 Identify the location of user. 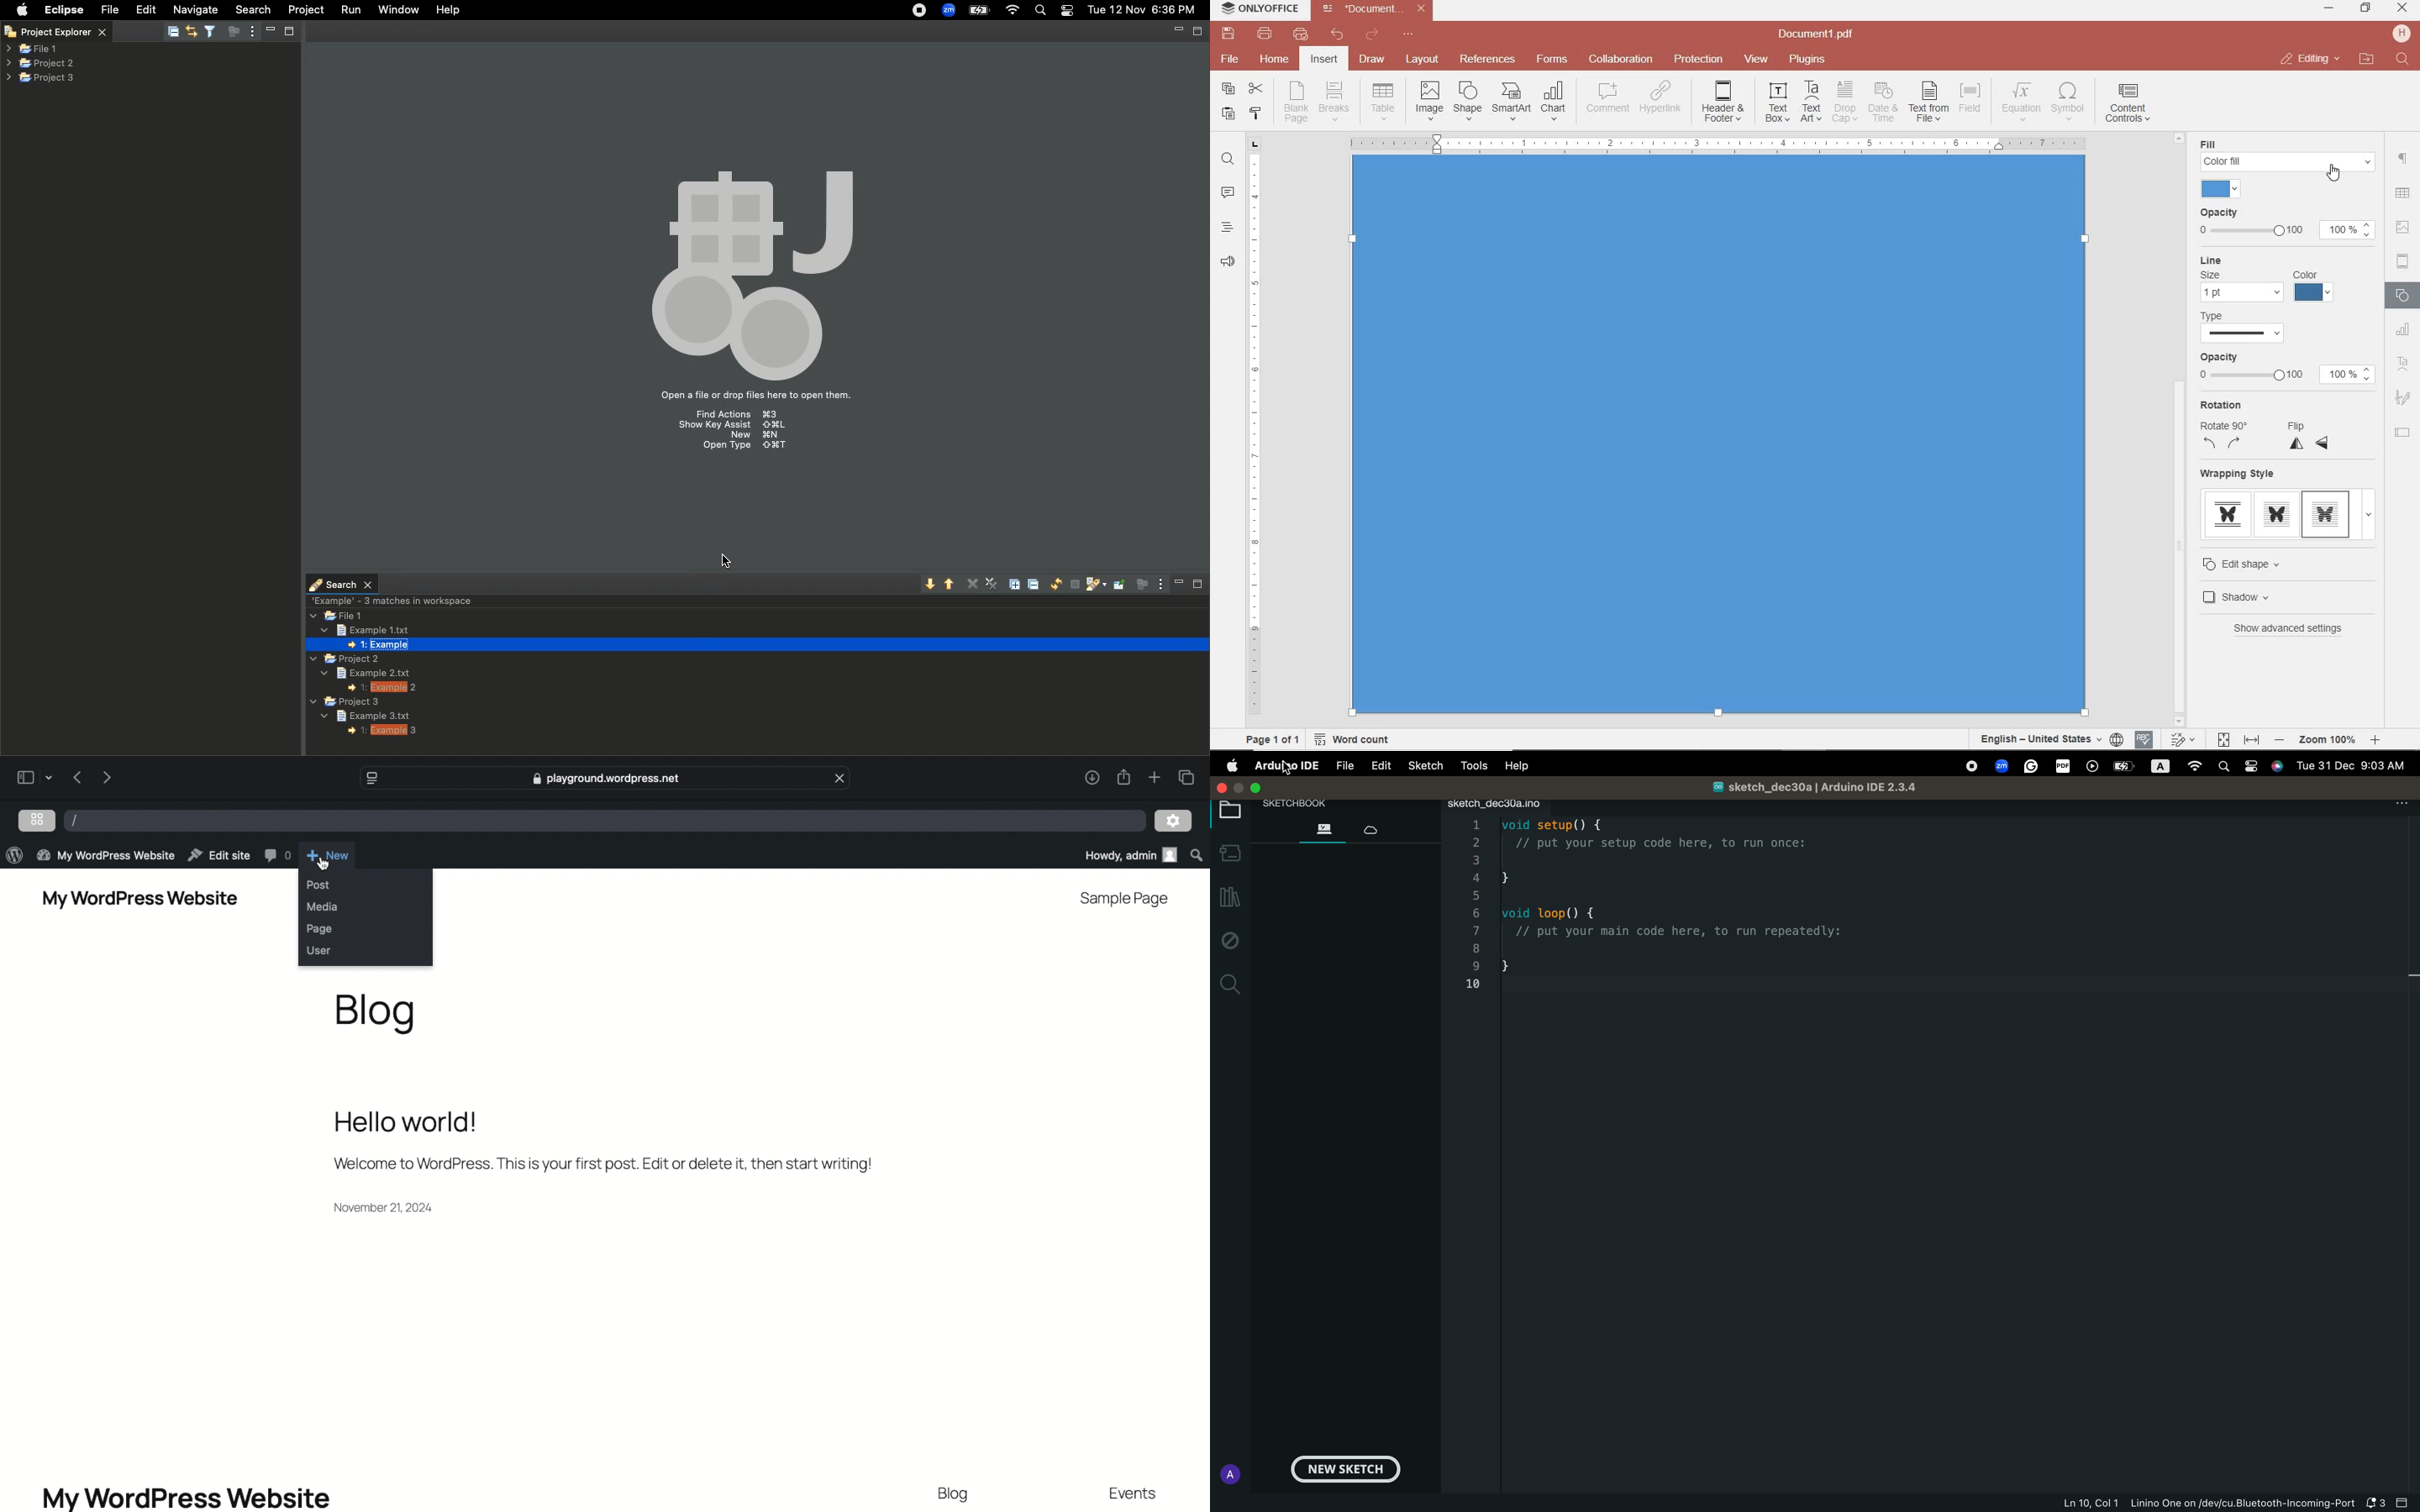
(319, 950).